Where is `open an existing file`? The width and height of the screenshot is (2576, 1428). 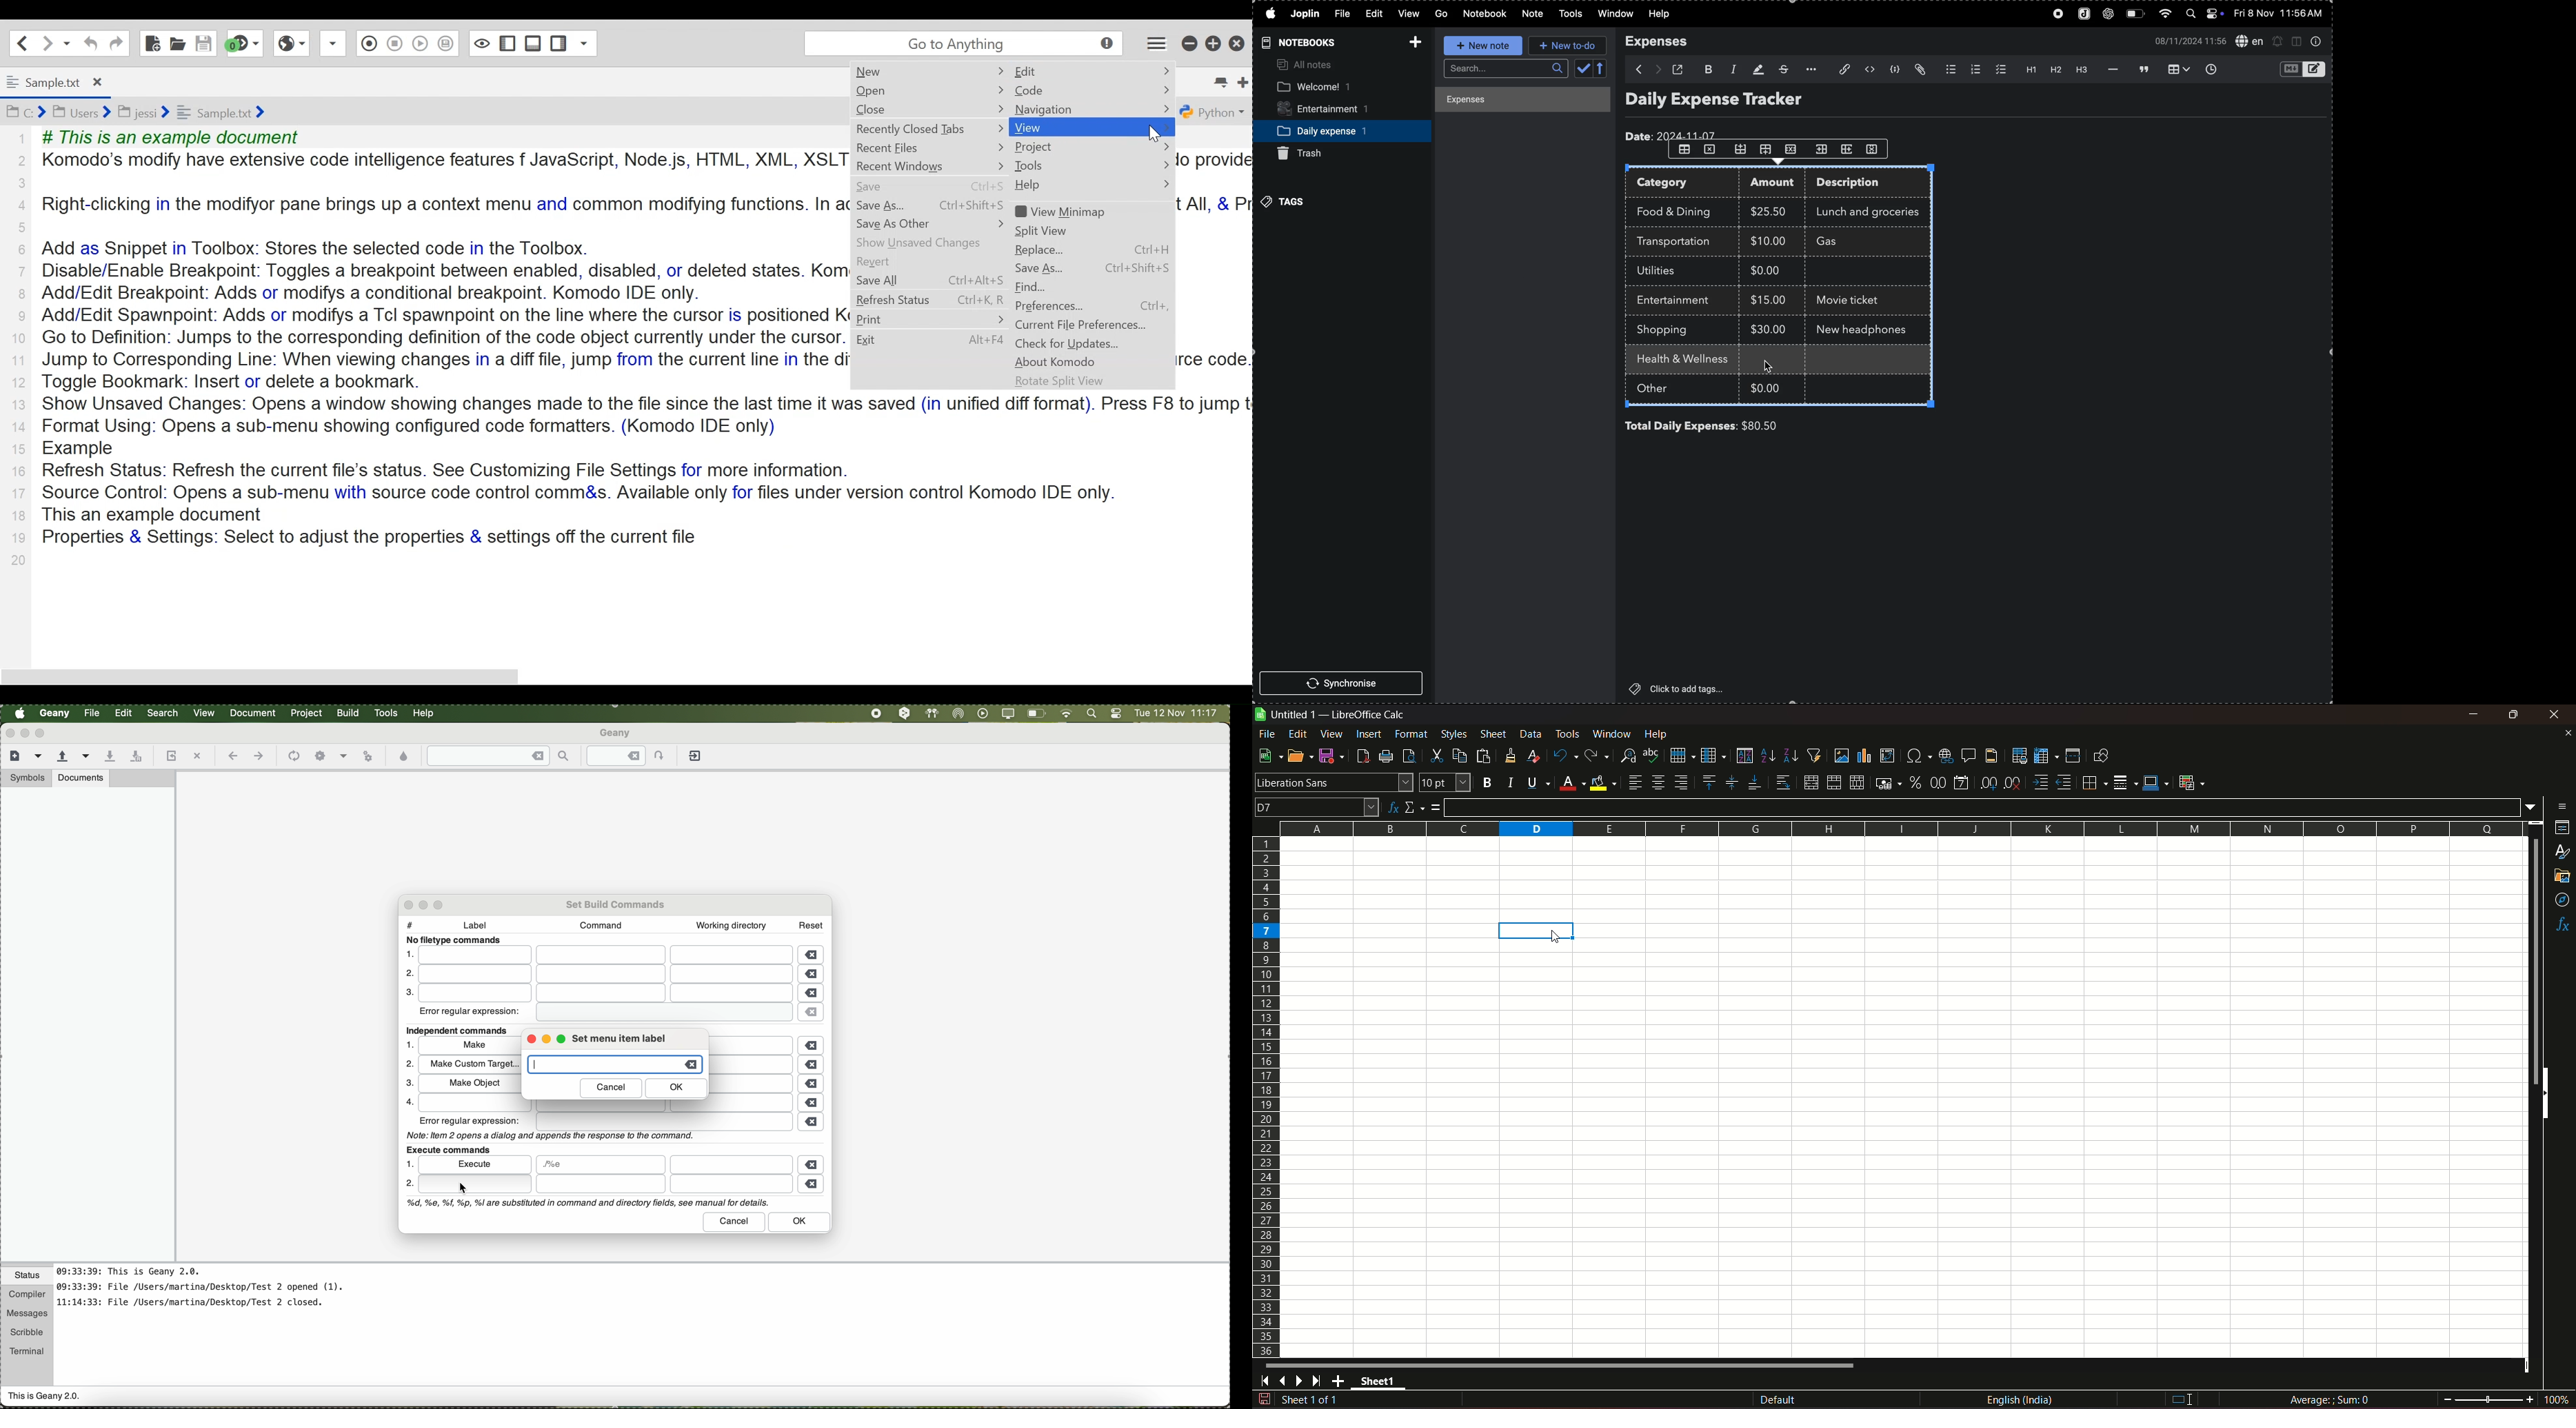
open an existing file is located at coordinates (62, 757).